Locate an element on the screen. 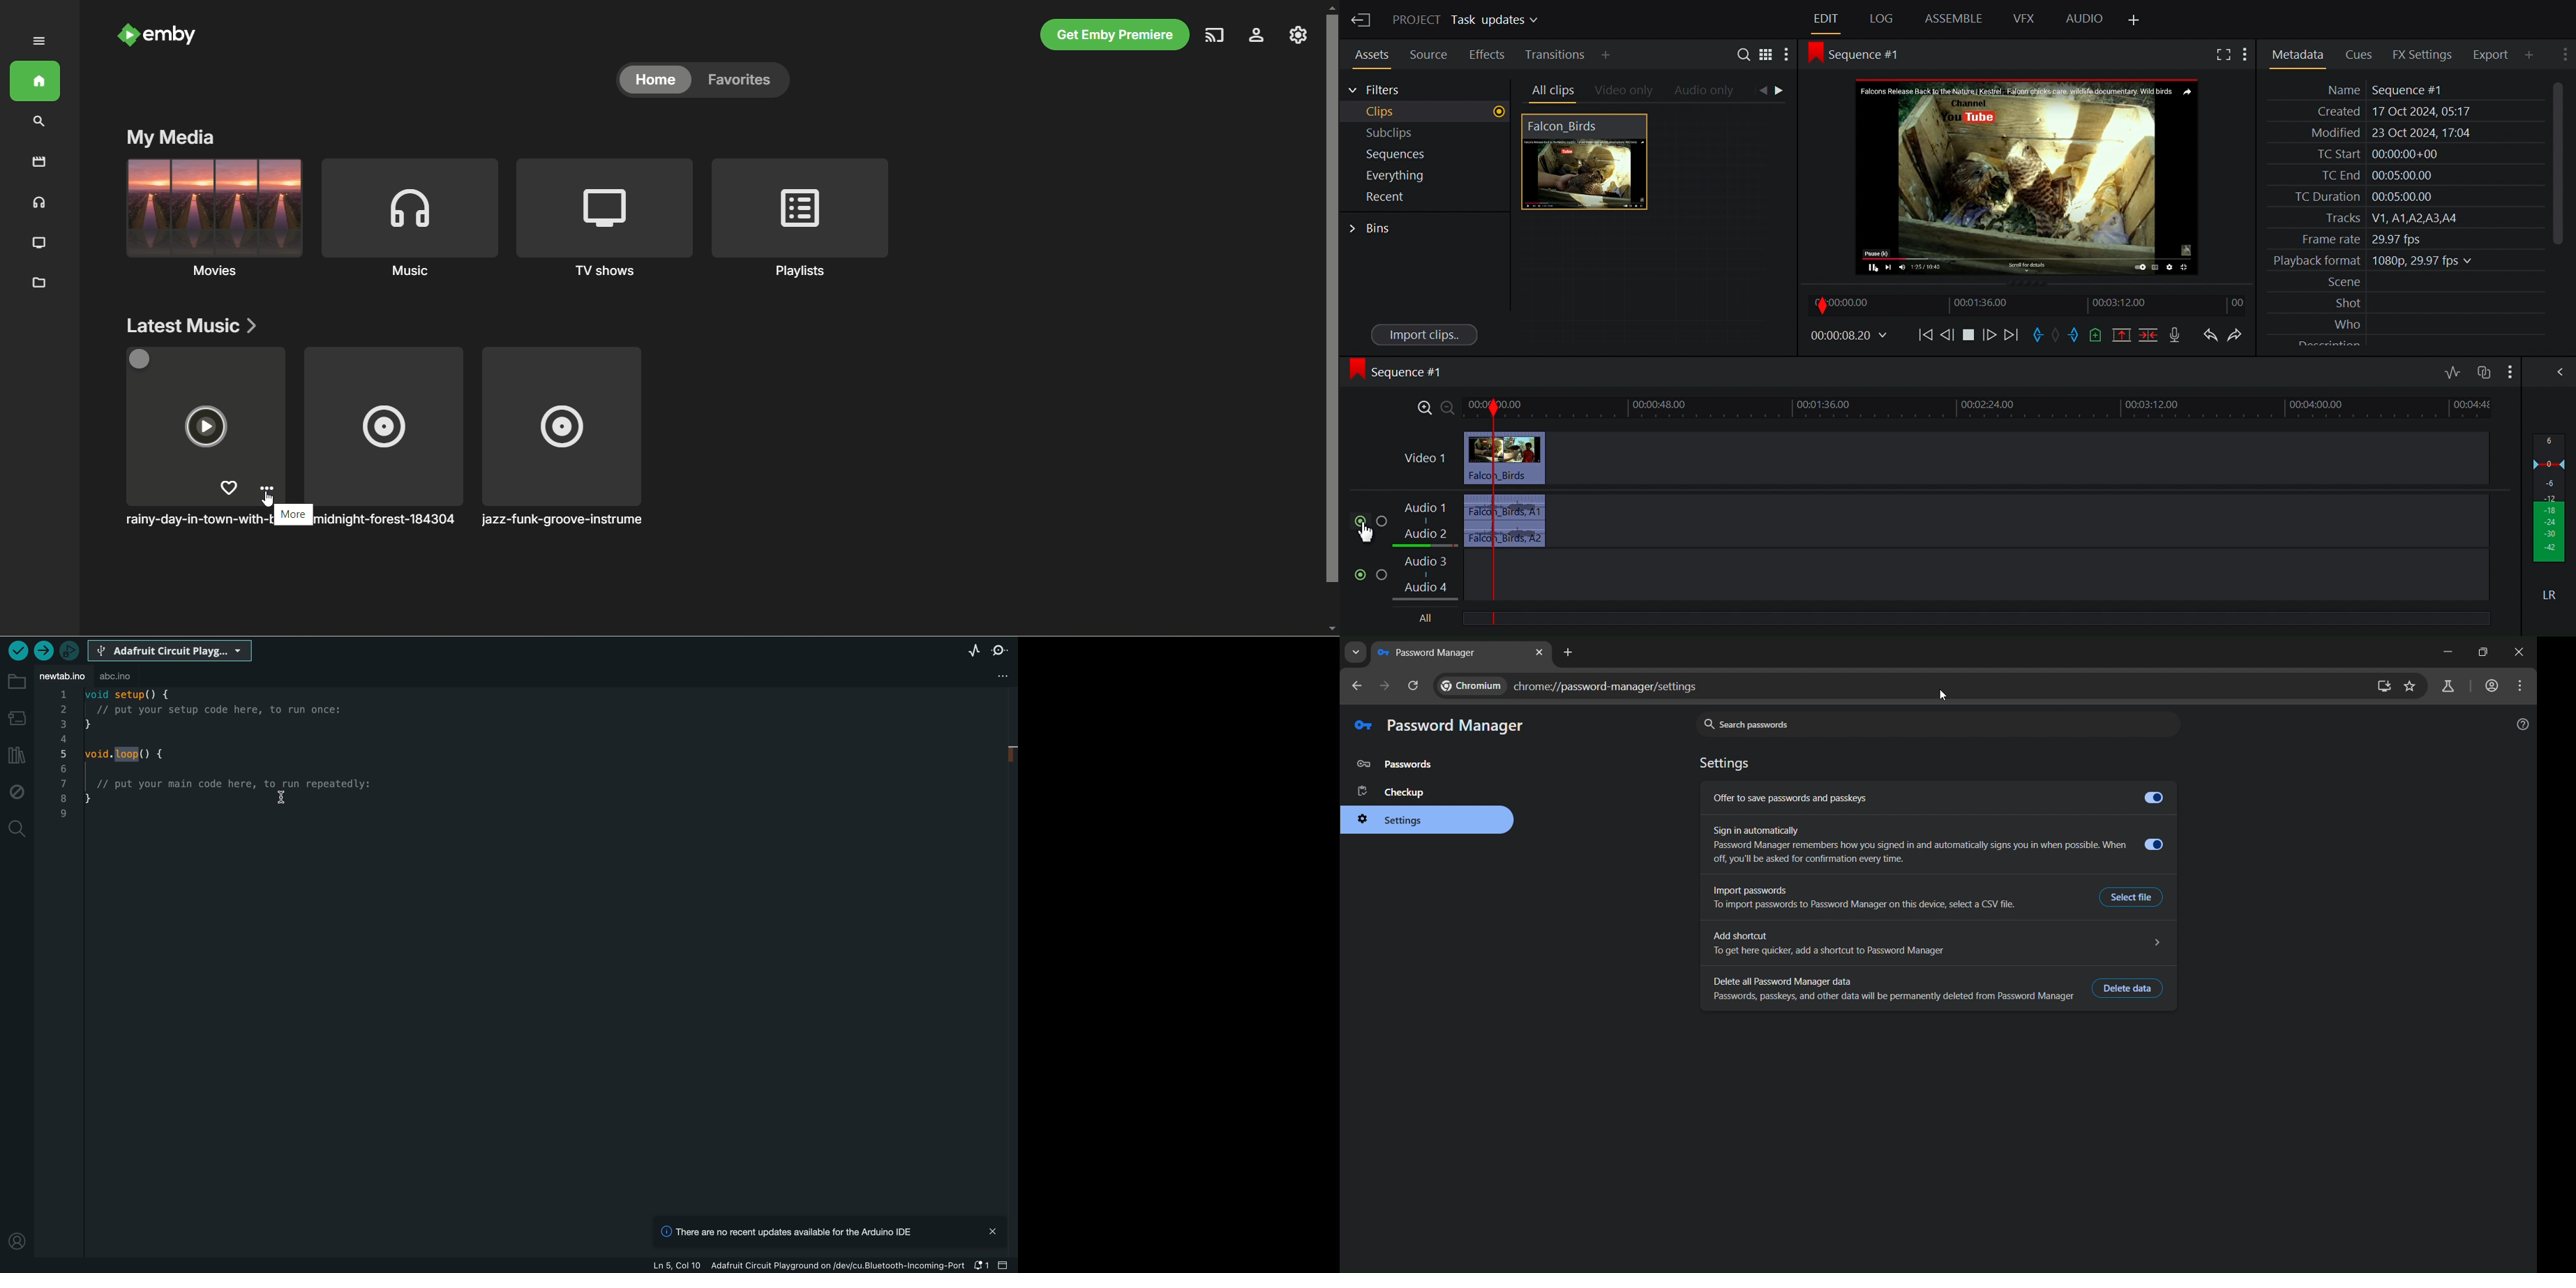 The height and width of the screenshot is (1288, 2576). cursor is located at coordinates (282, 798).